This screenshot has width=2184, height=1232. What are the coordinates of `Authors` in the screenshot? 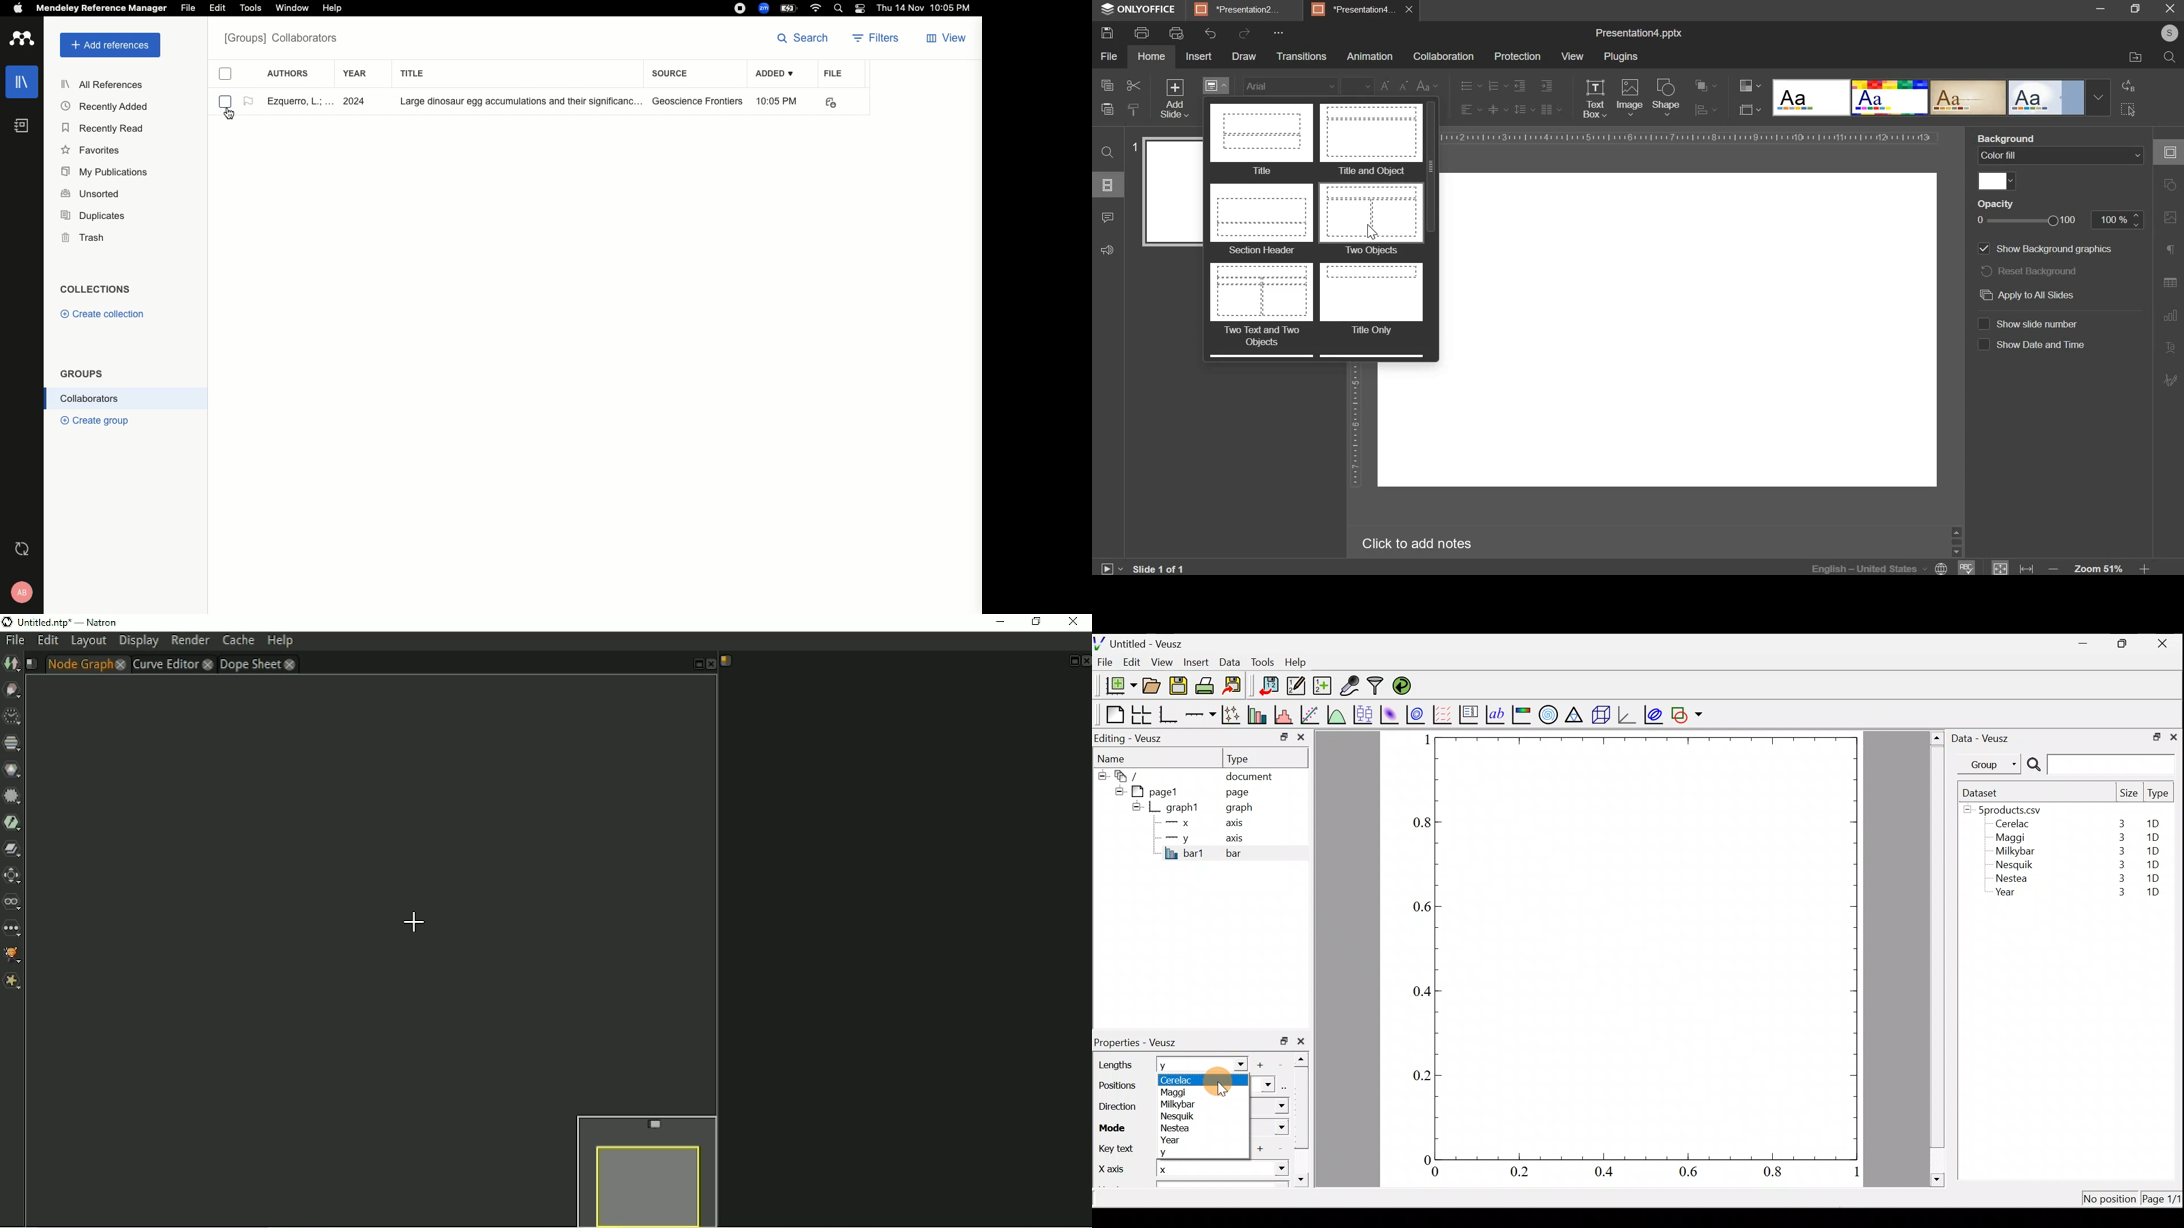 It's located at (288, 72).